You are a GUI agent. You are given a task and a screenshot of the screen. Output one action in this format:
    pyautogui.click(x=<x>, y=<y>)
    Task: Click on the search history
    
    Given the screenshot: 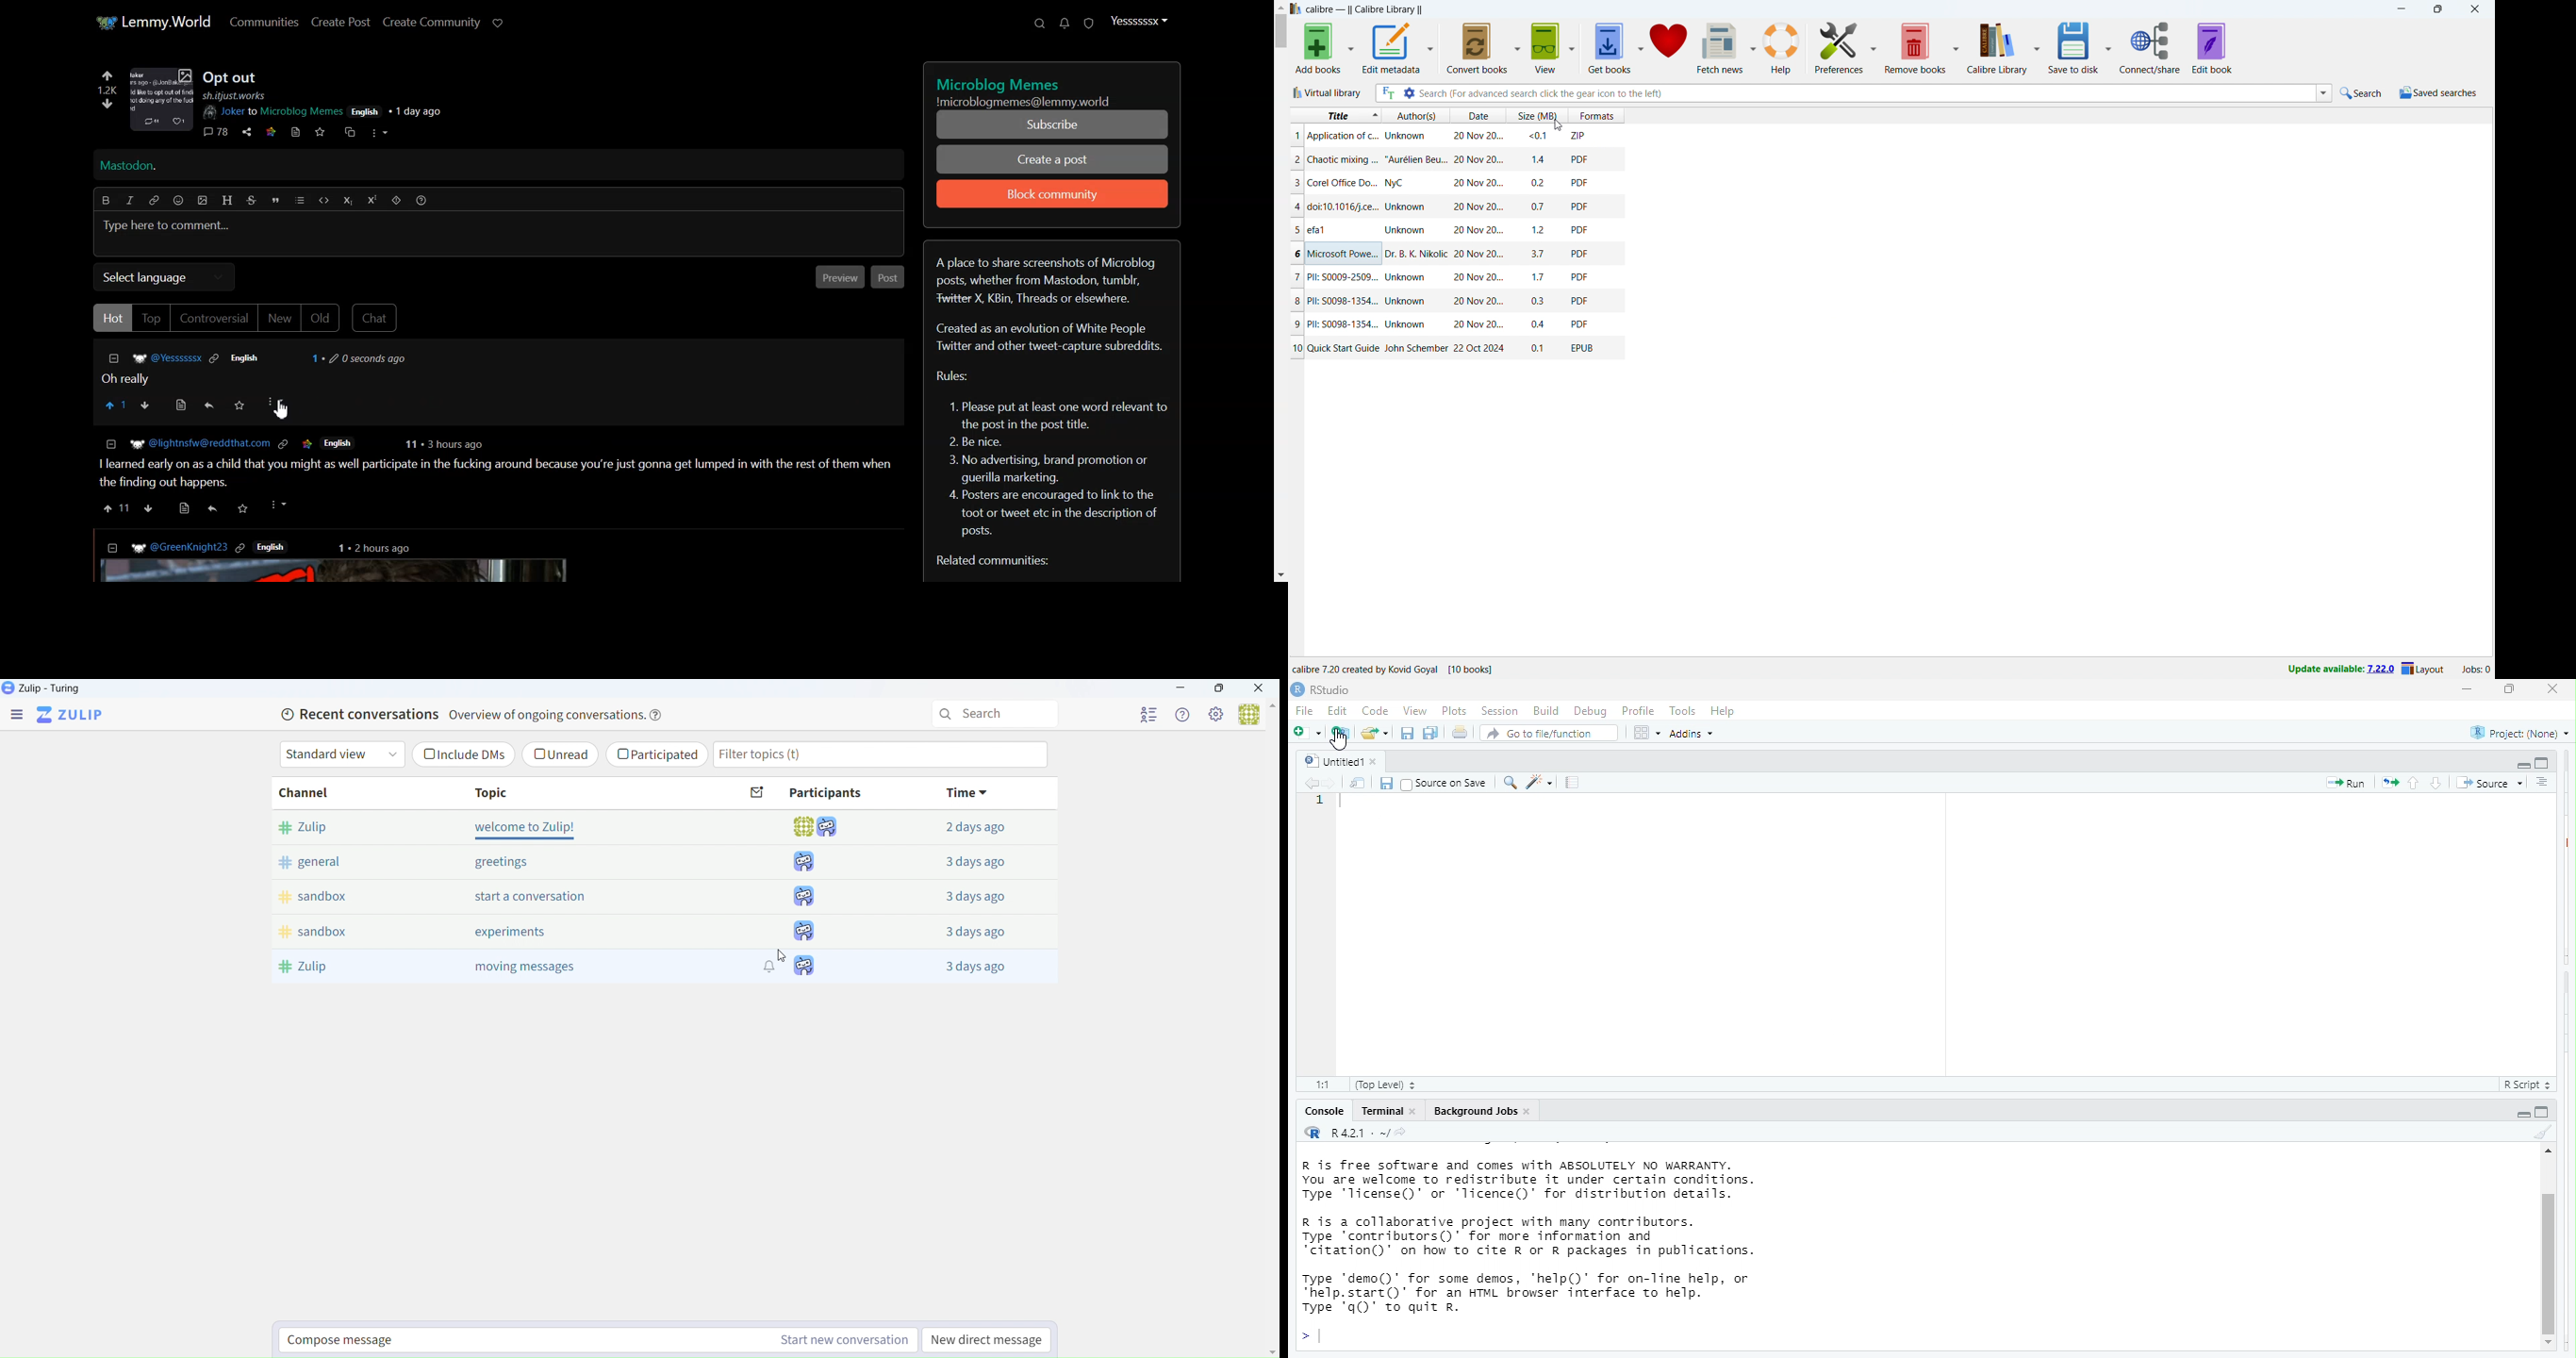 What is the action you would take?
    pyautogui.click(x=2323, y=94)
    